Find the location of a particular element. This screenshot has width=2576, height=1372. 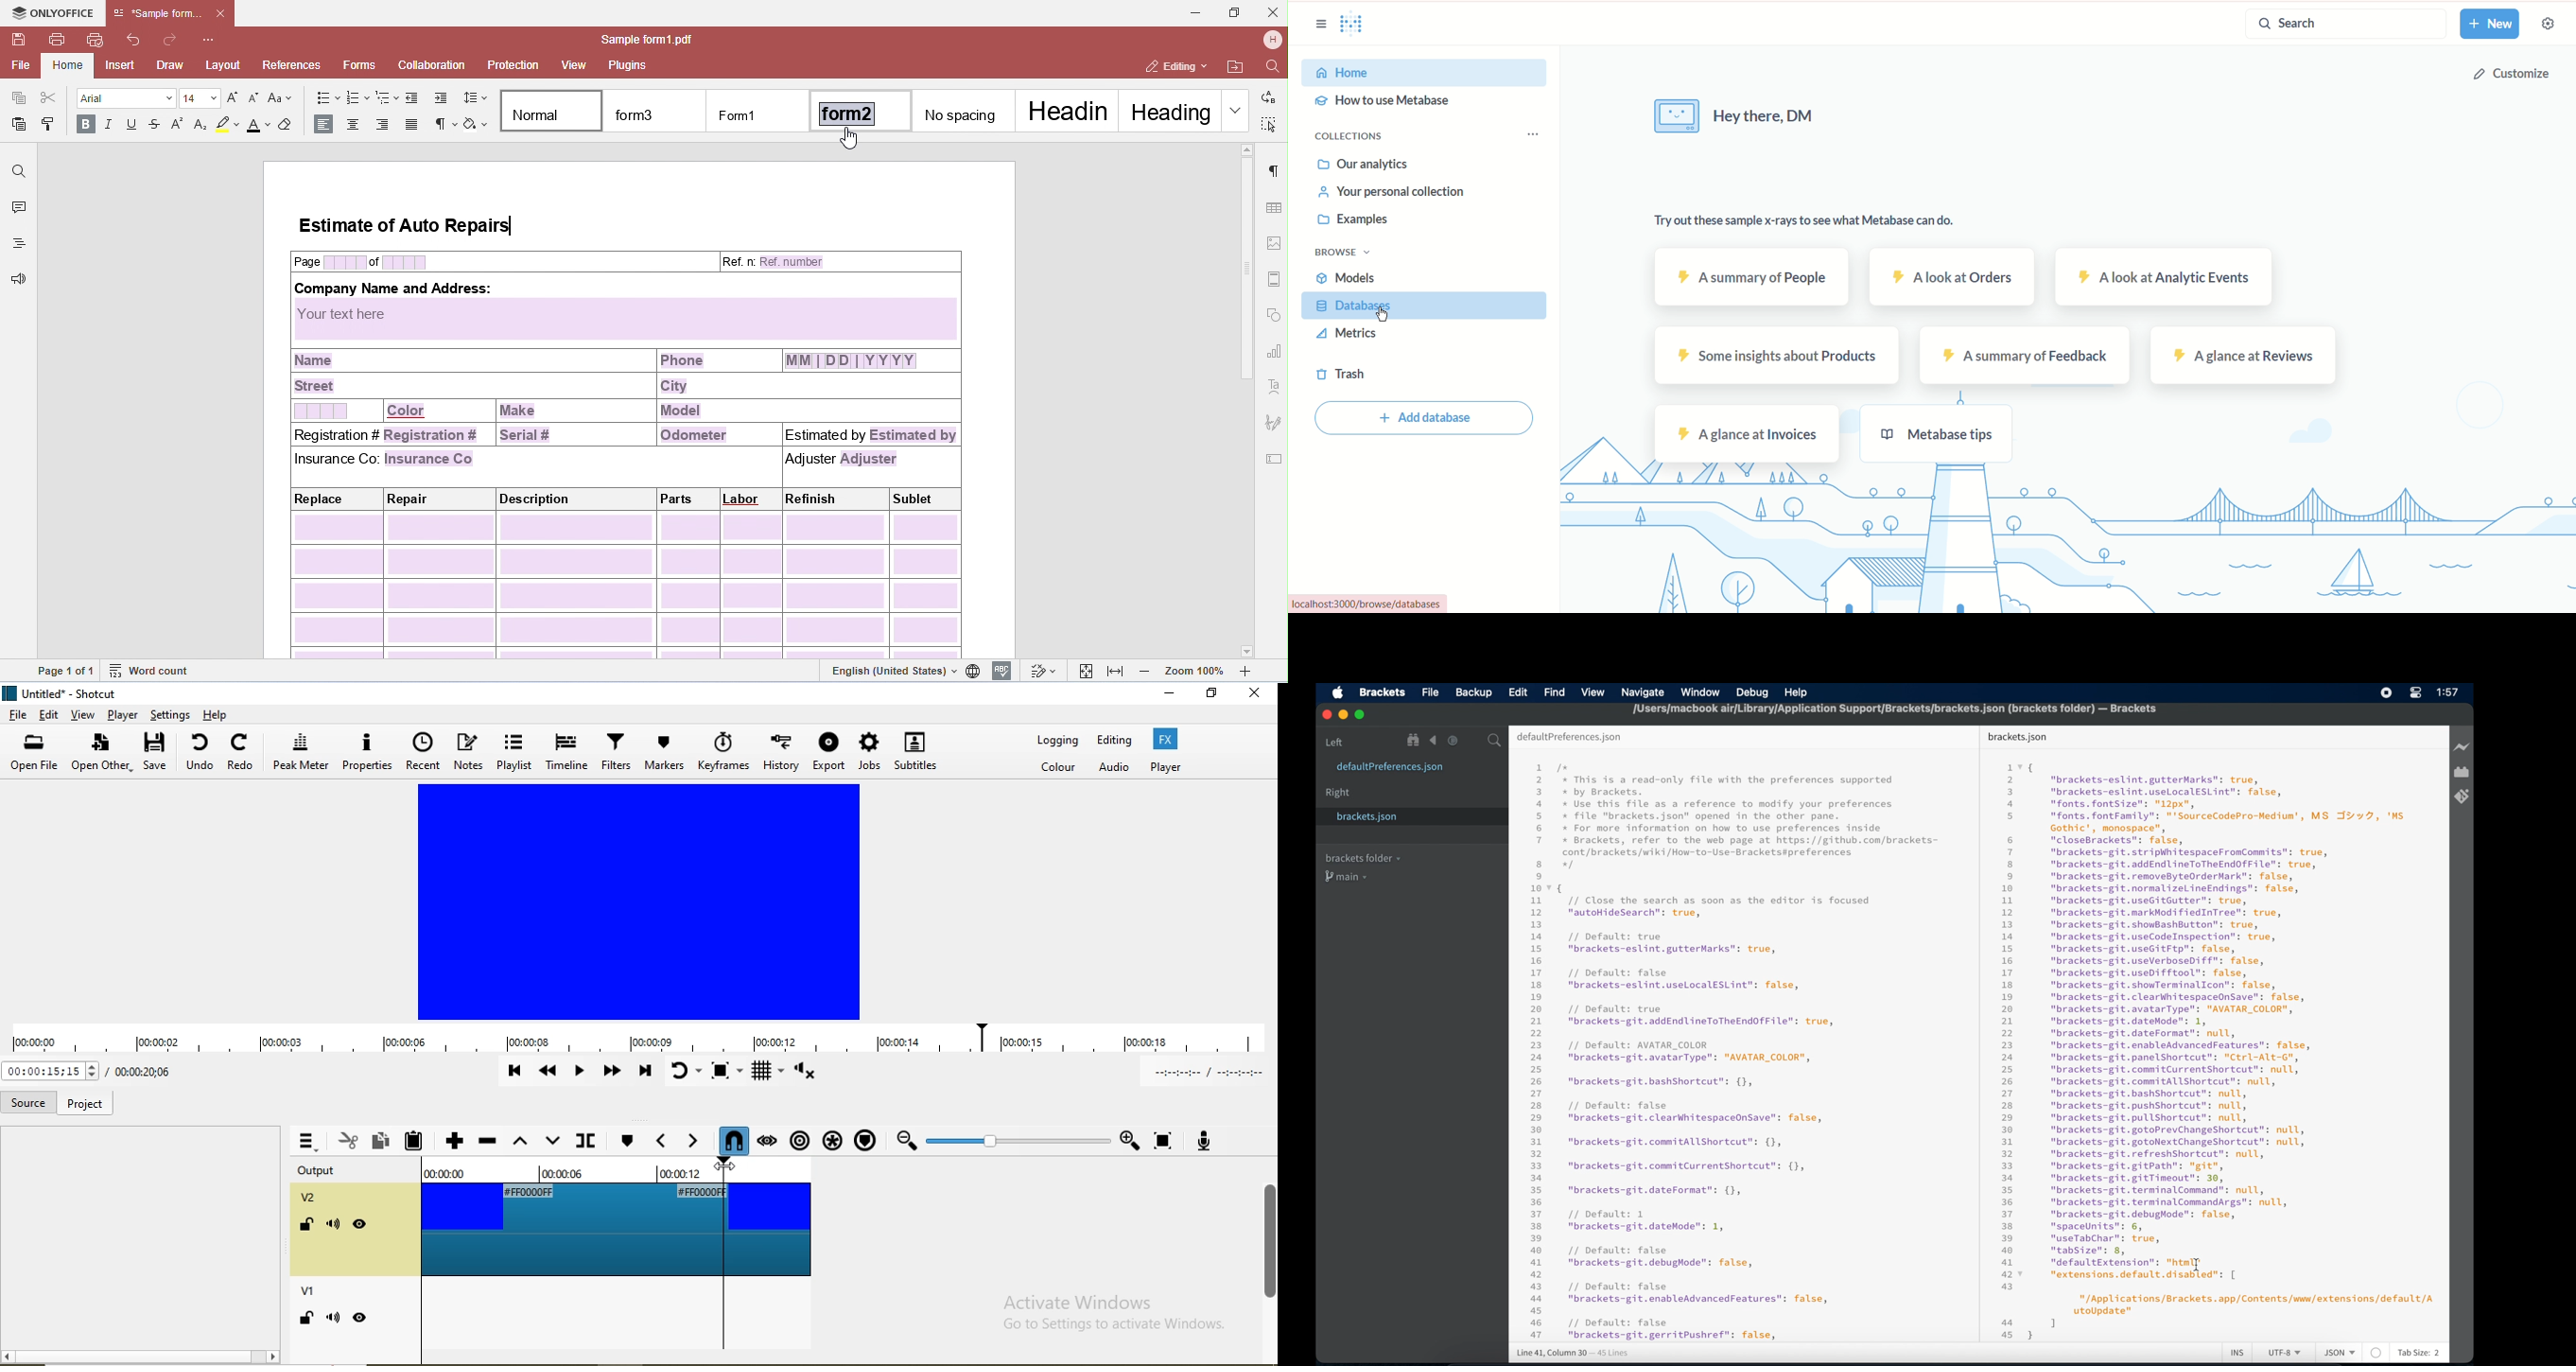

open other is located at coordinates (101, 754).